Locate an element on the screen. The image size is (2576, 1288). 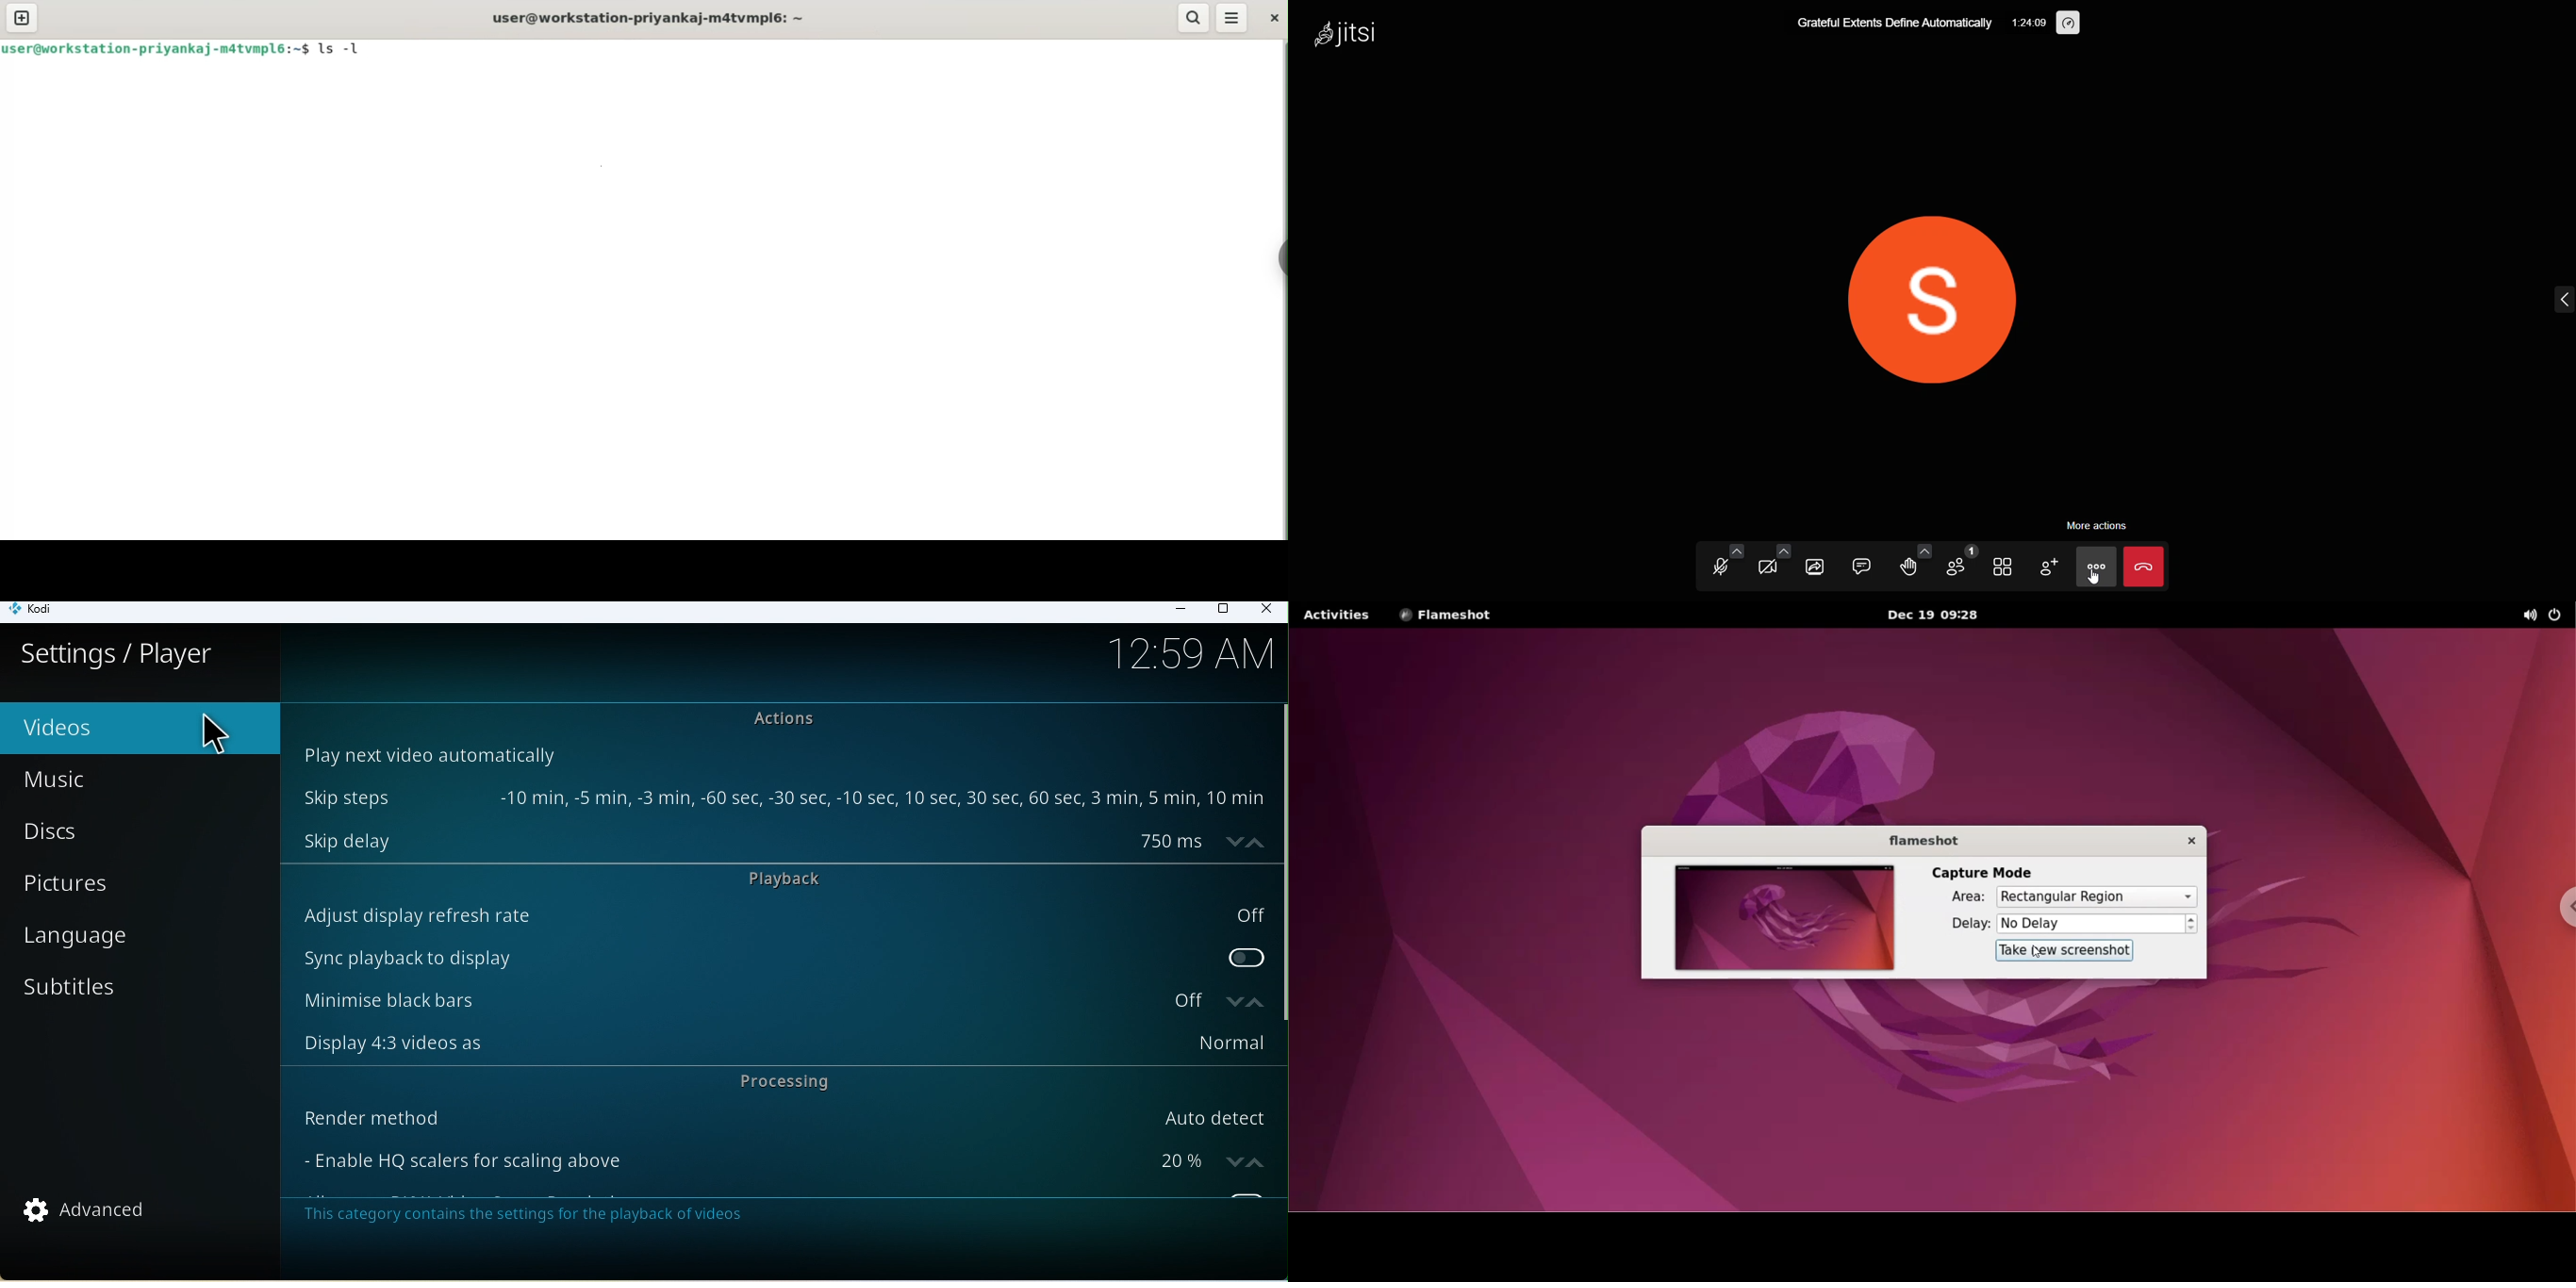
increase/decrease is located at coordinates (1247, 1157).